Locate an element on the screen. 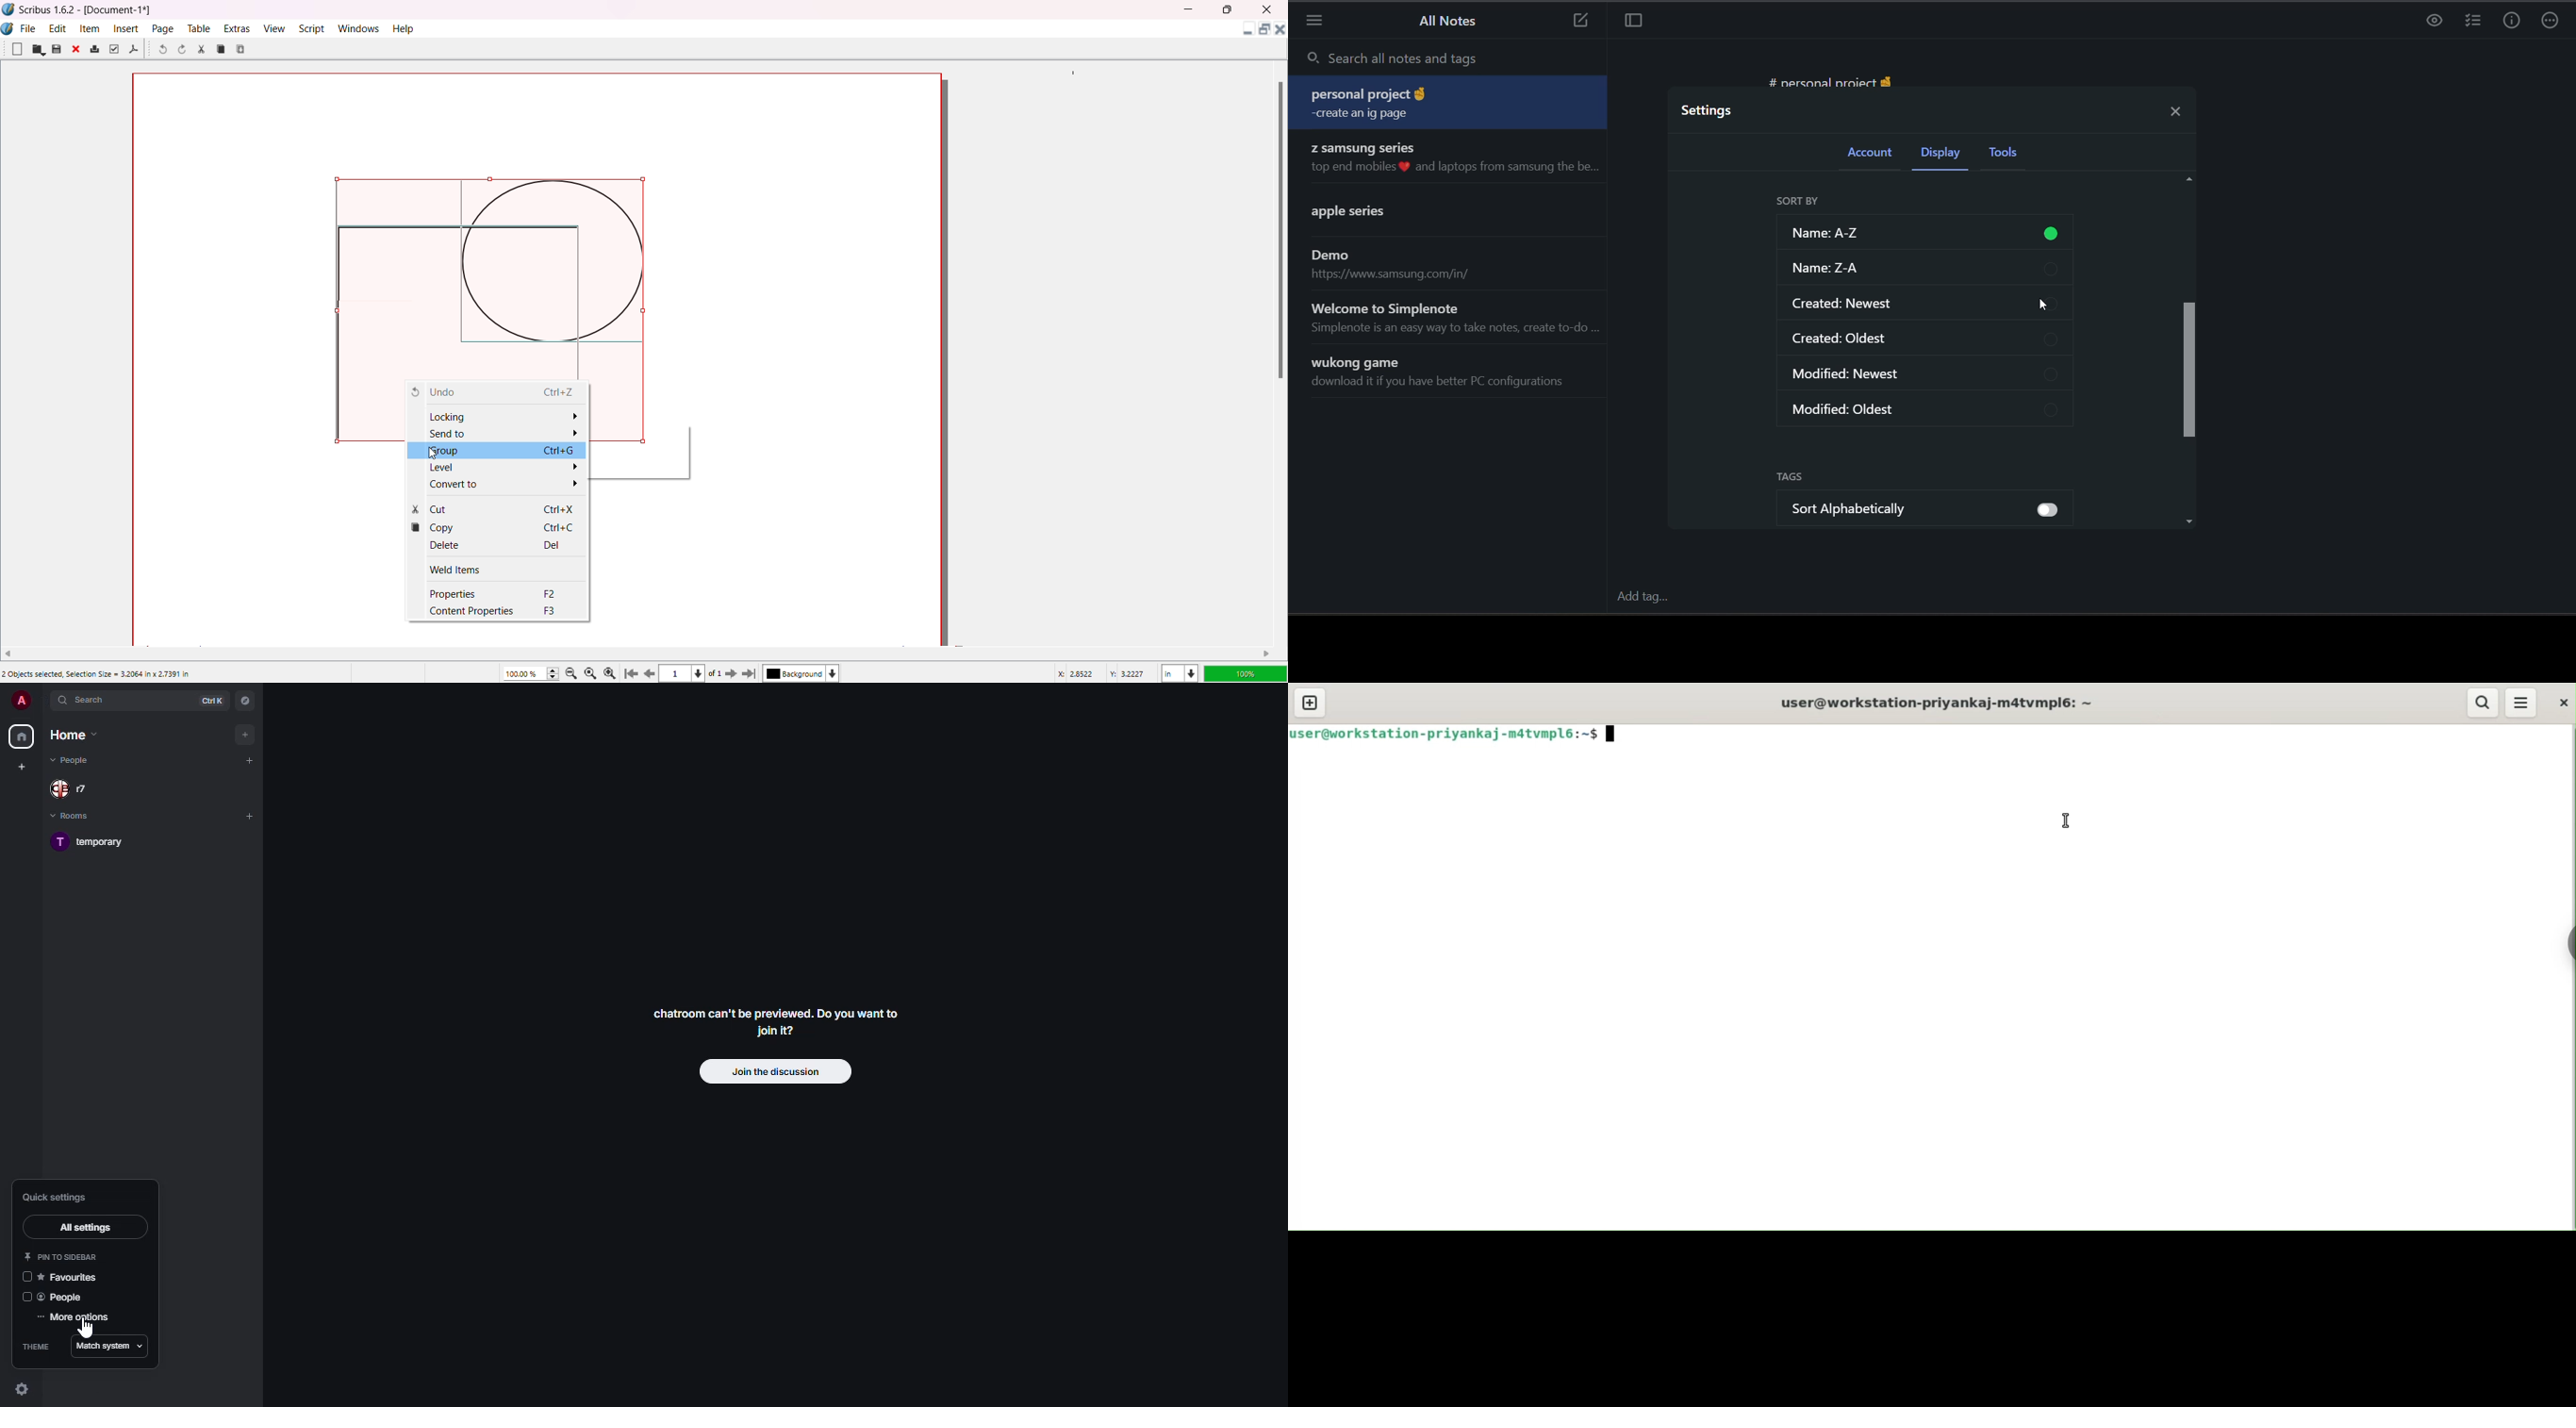 The height and width of the screenshot is (1428, 2576). Undo is located at coordinates (495, 392).